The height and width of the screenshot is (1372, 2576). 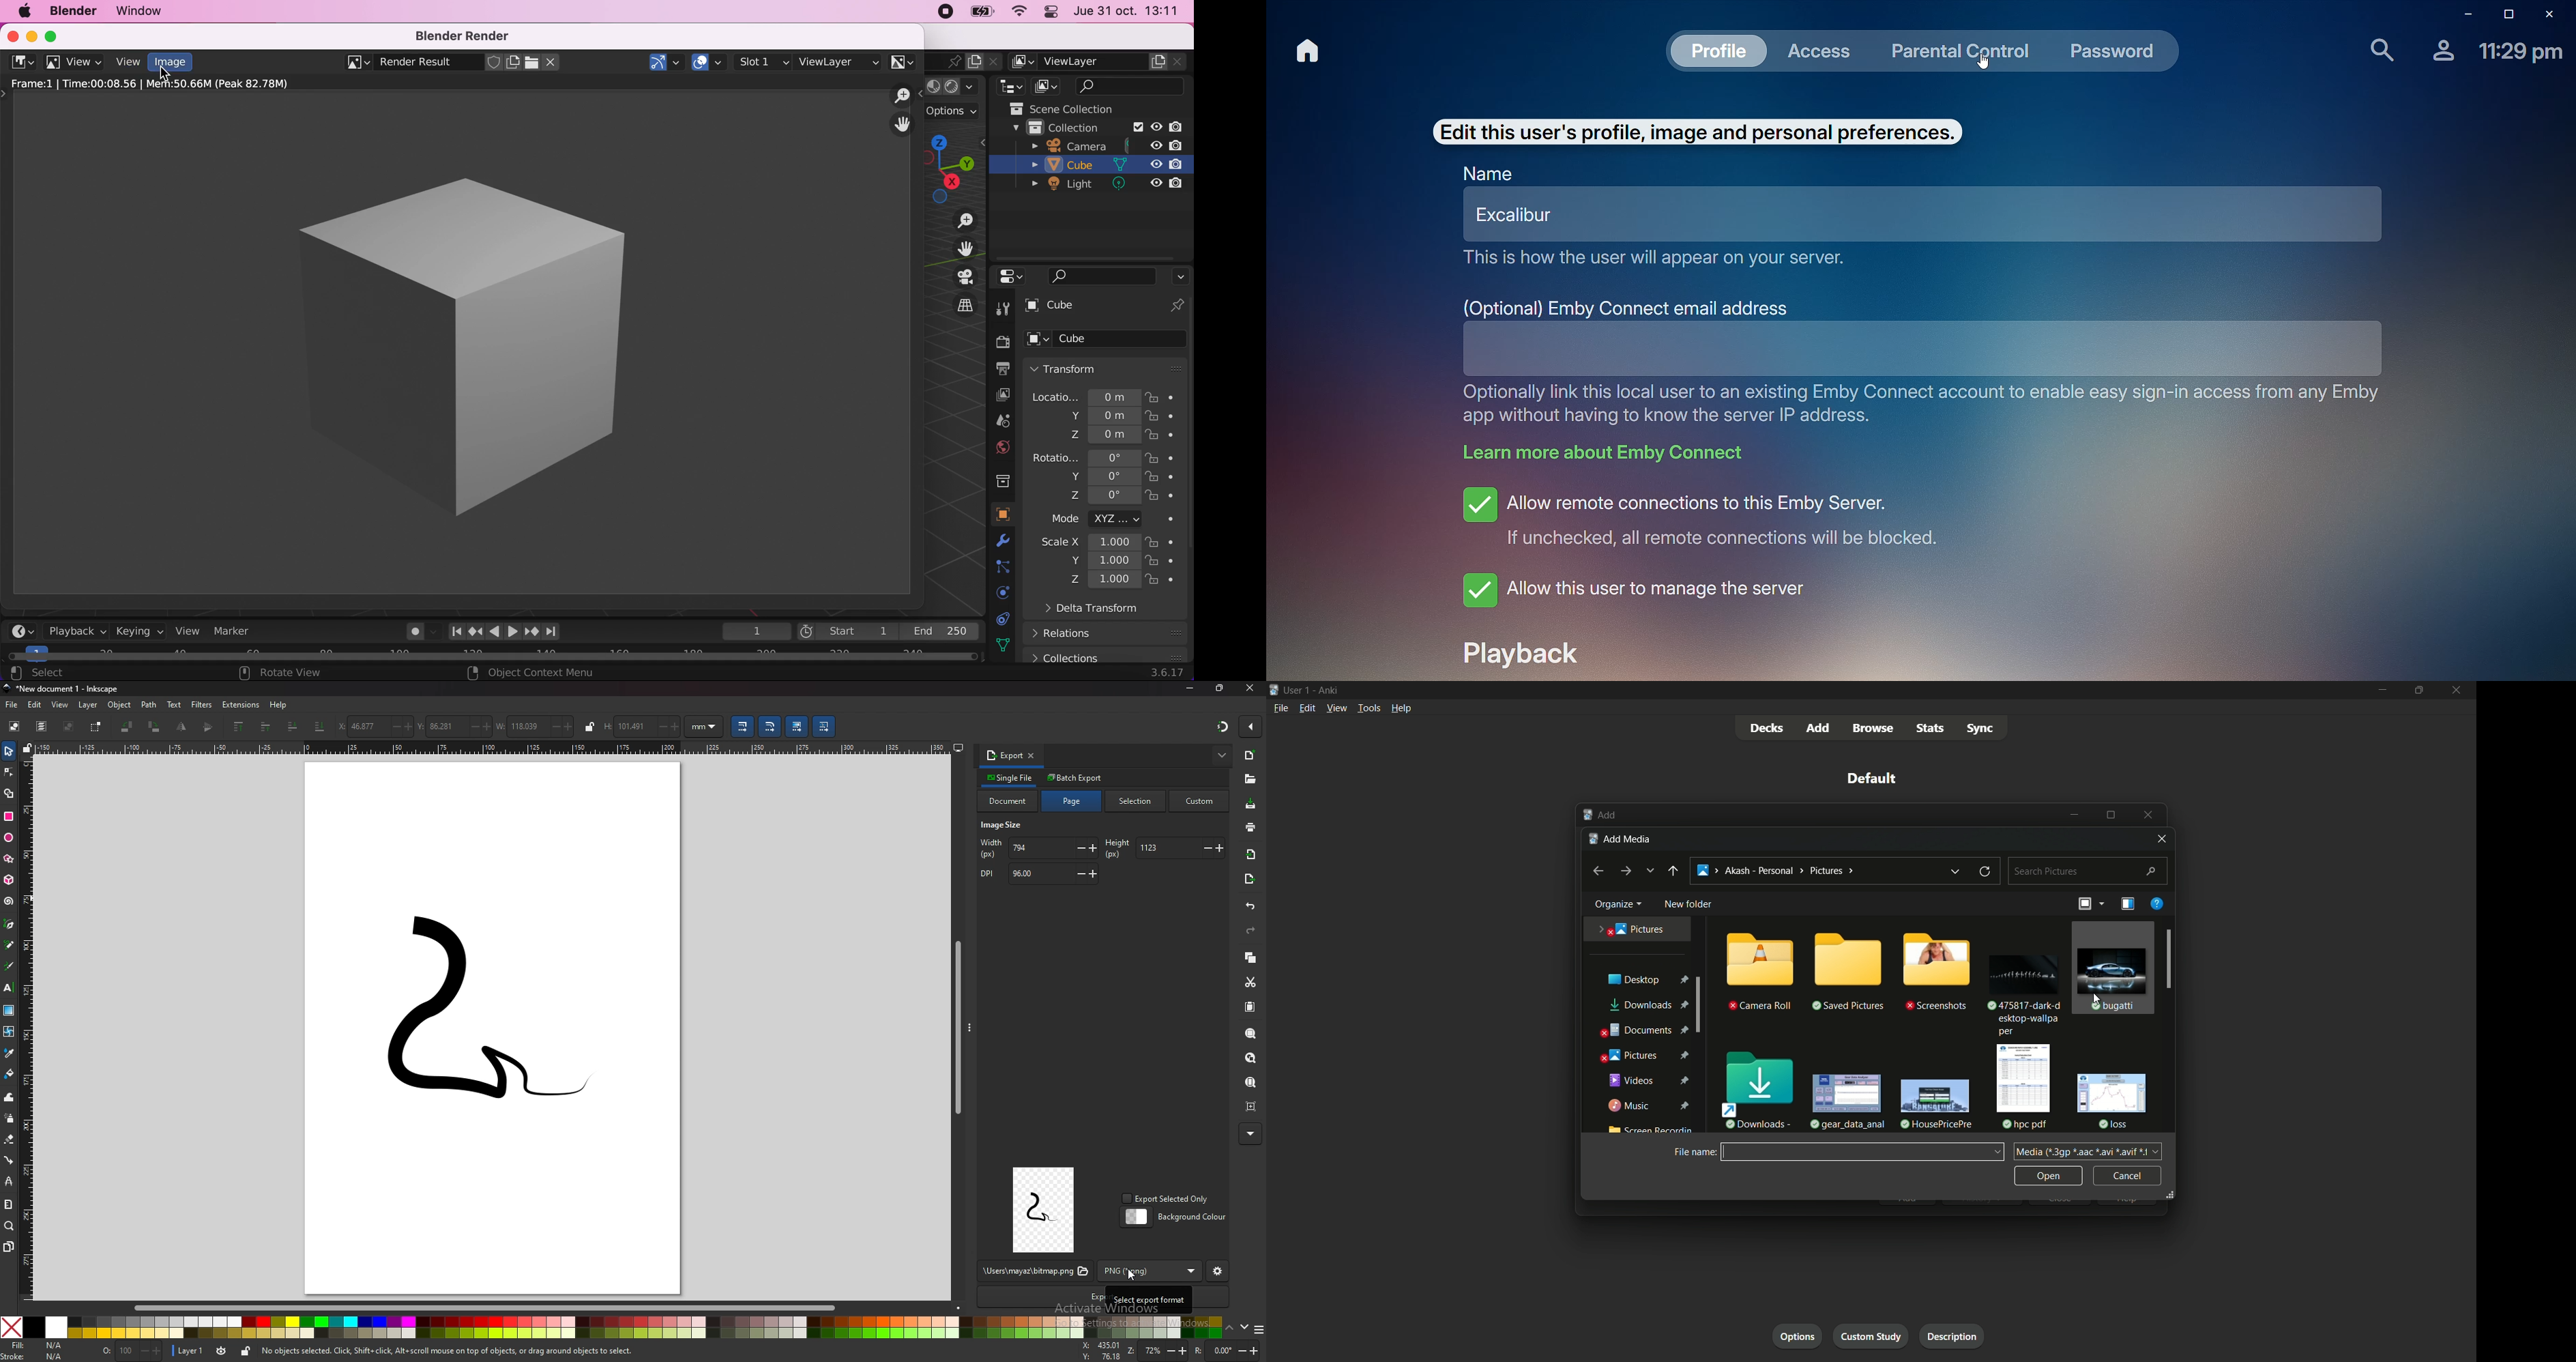 What do you see at coordinates (1846, 973) in the screenshot?
I see `folder-2` at bounding box center [1846, 973].